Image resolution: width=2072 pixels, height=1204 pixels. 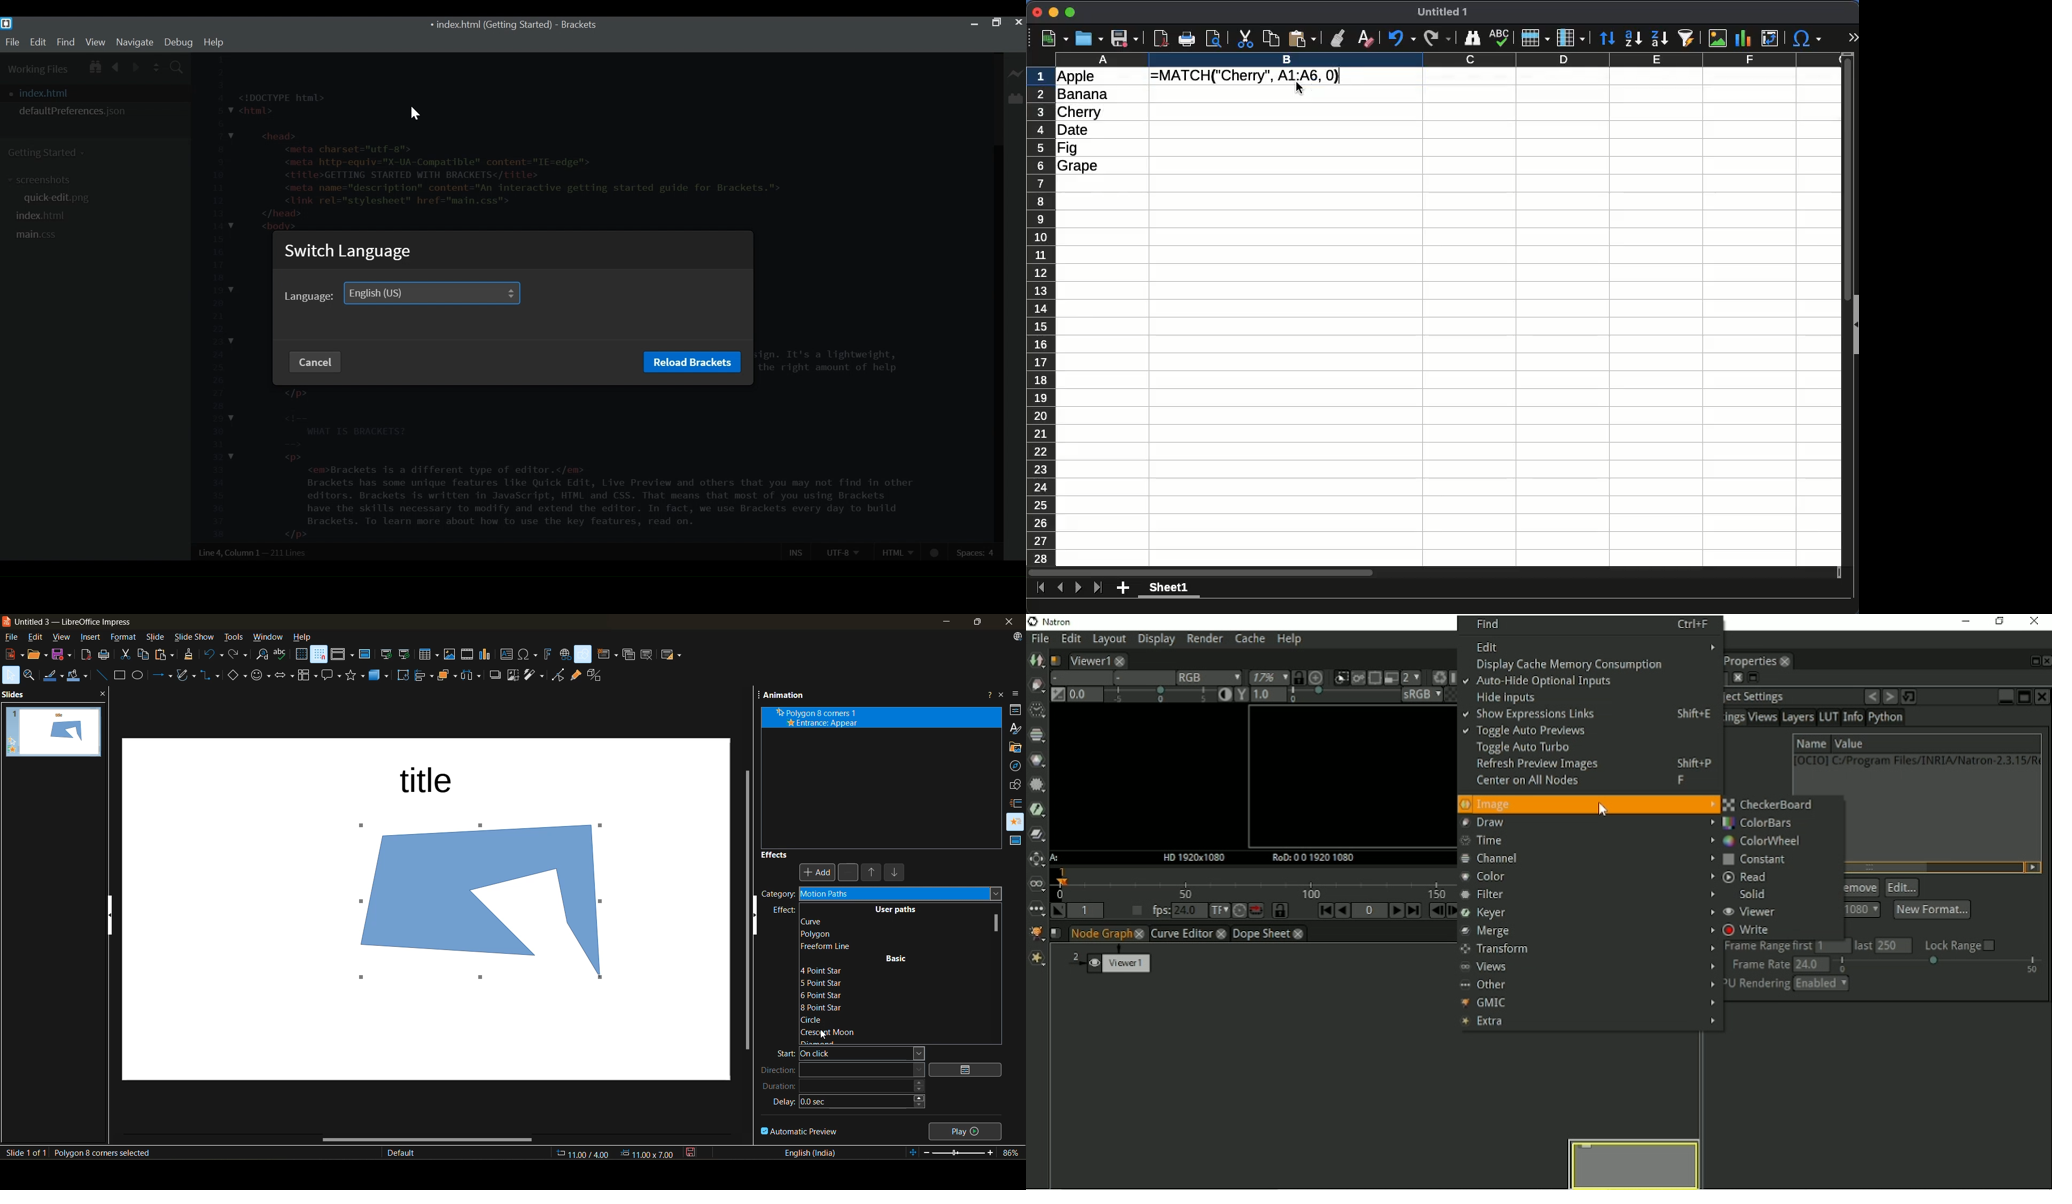 What do you see at coordinates (12, 675) in the screenshot?
I see `select` at bounding box center [12, 675].